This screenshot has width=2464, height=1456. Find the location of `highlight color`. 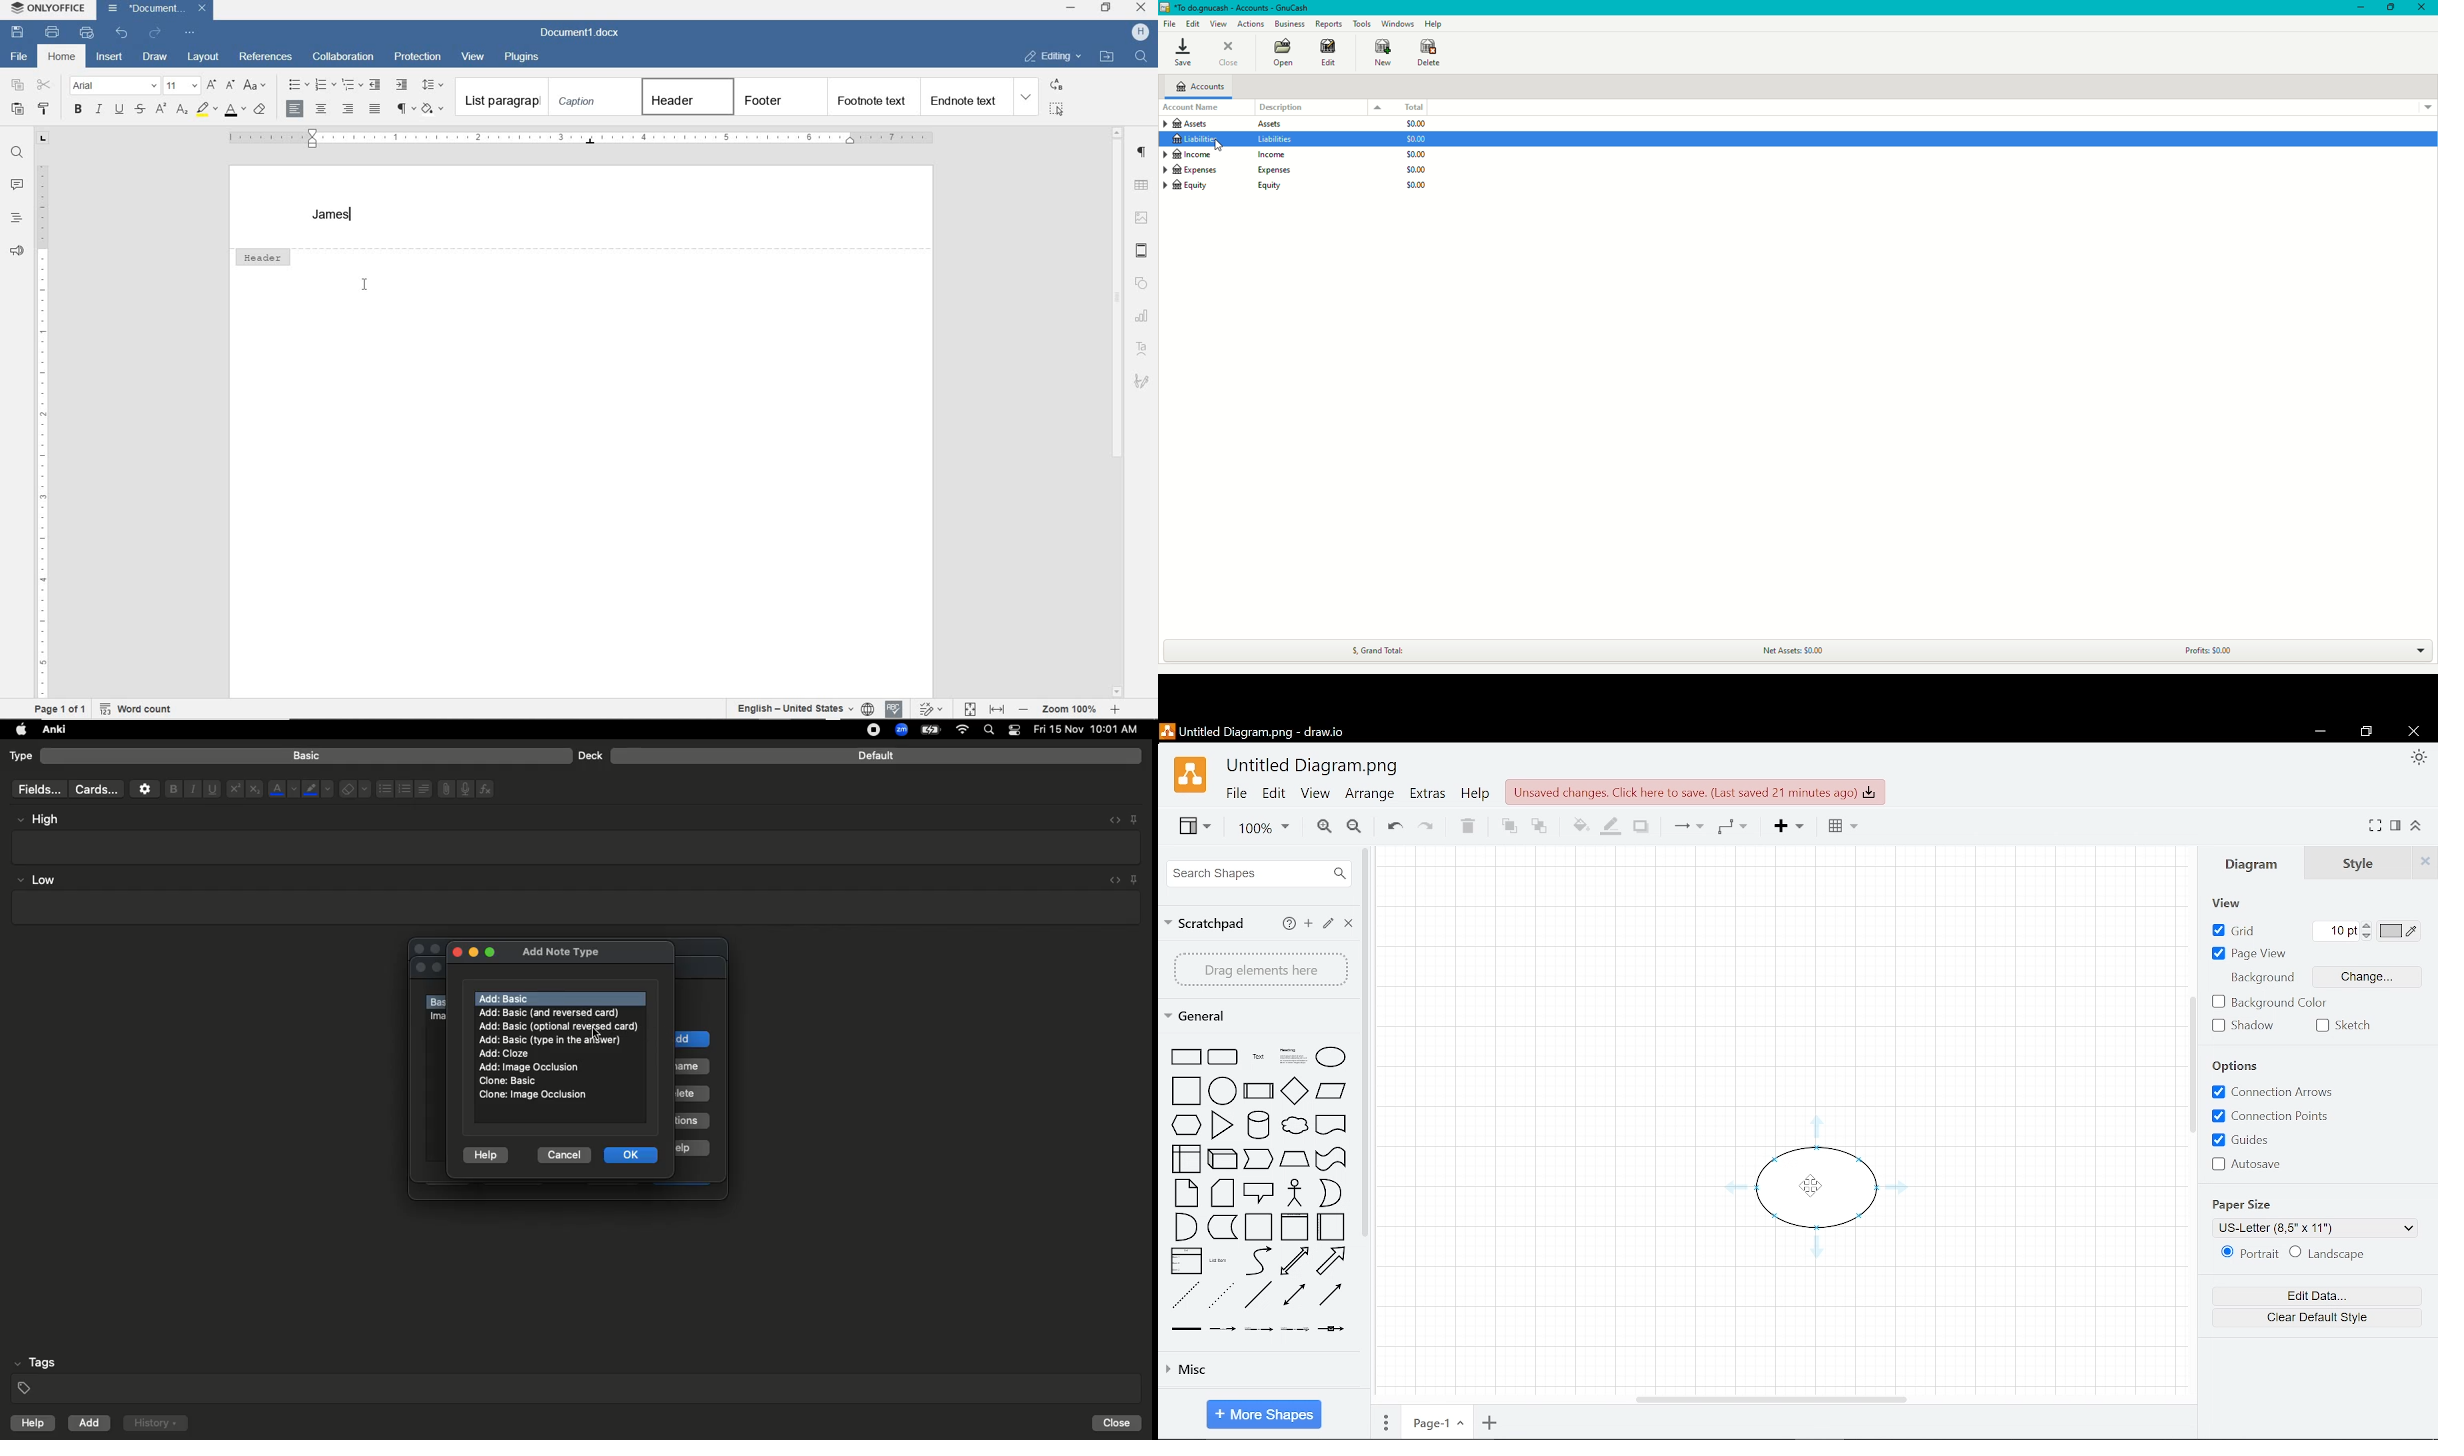

highlight color is located at coordinates (206, 110).